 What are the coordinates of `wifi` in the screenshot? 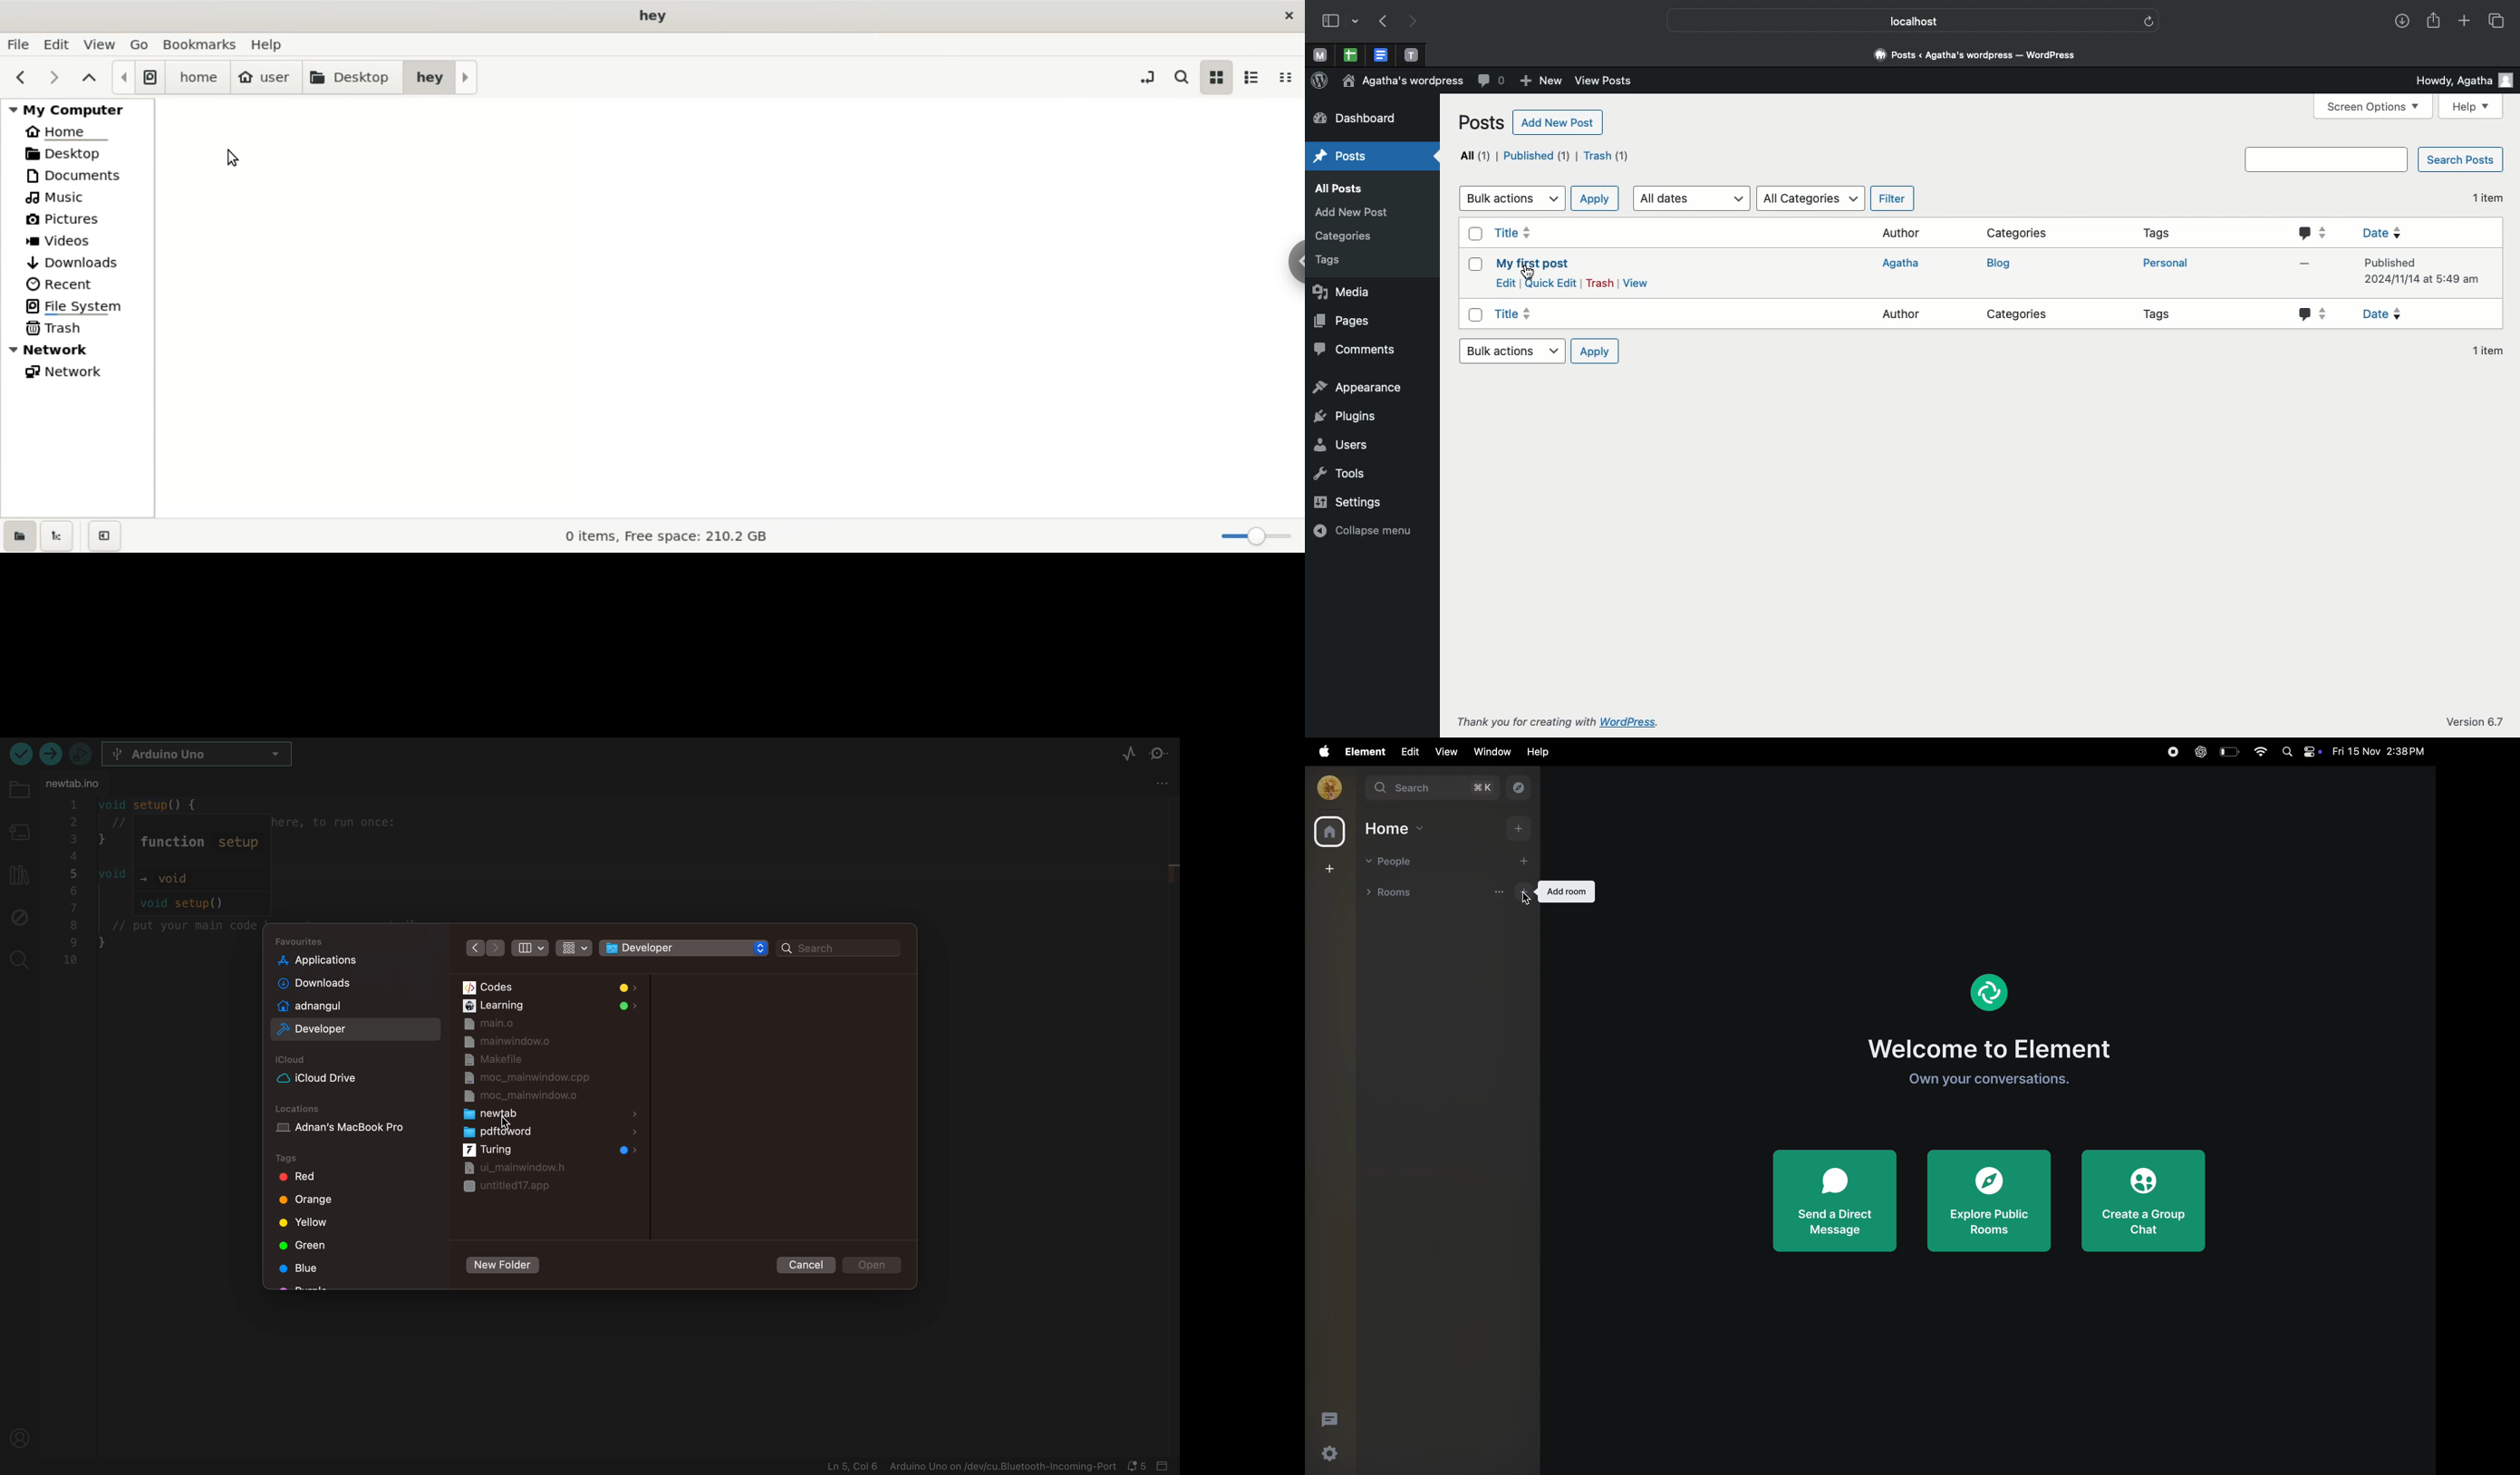 It's located at (2257, 750).